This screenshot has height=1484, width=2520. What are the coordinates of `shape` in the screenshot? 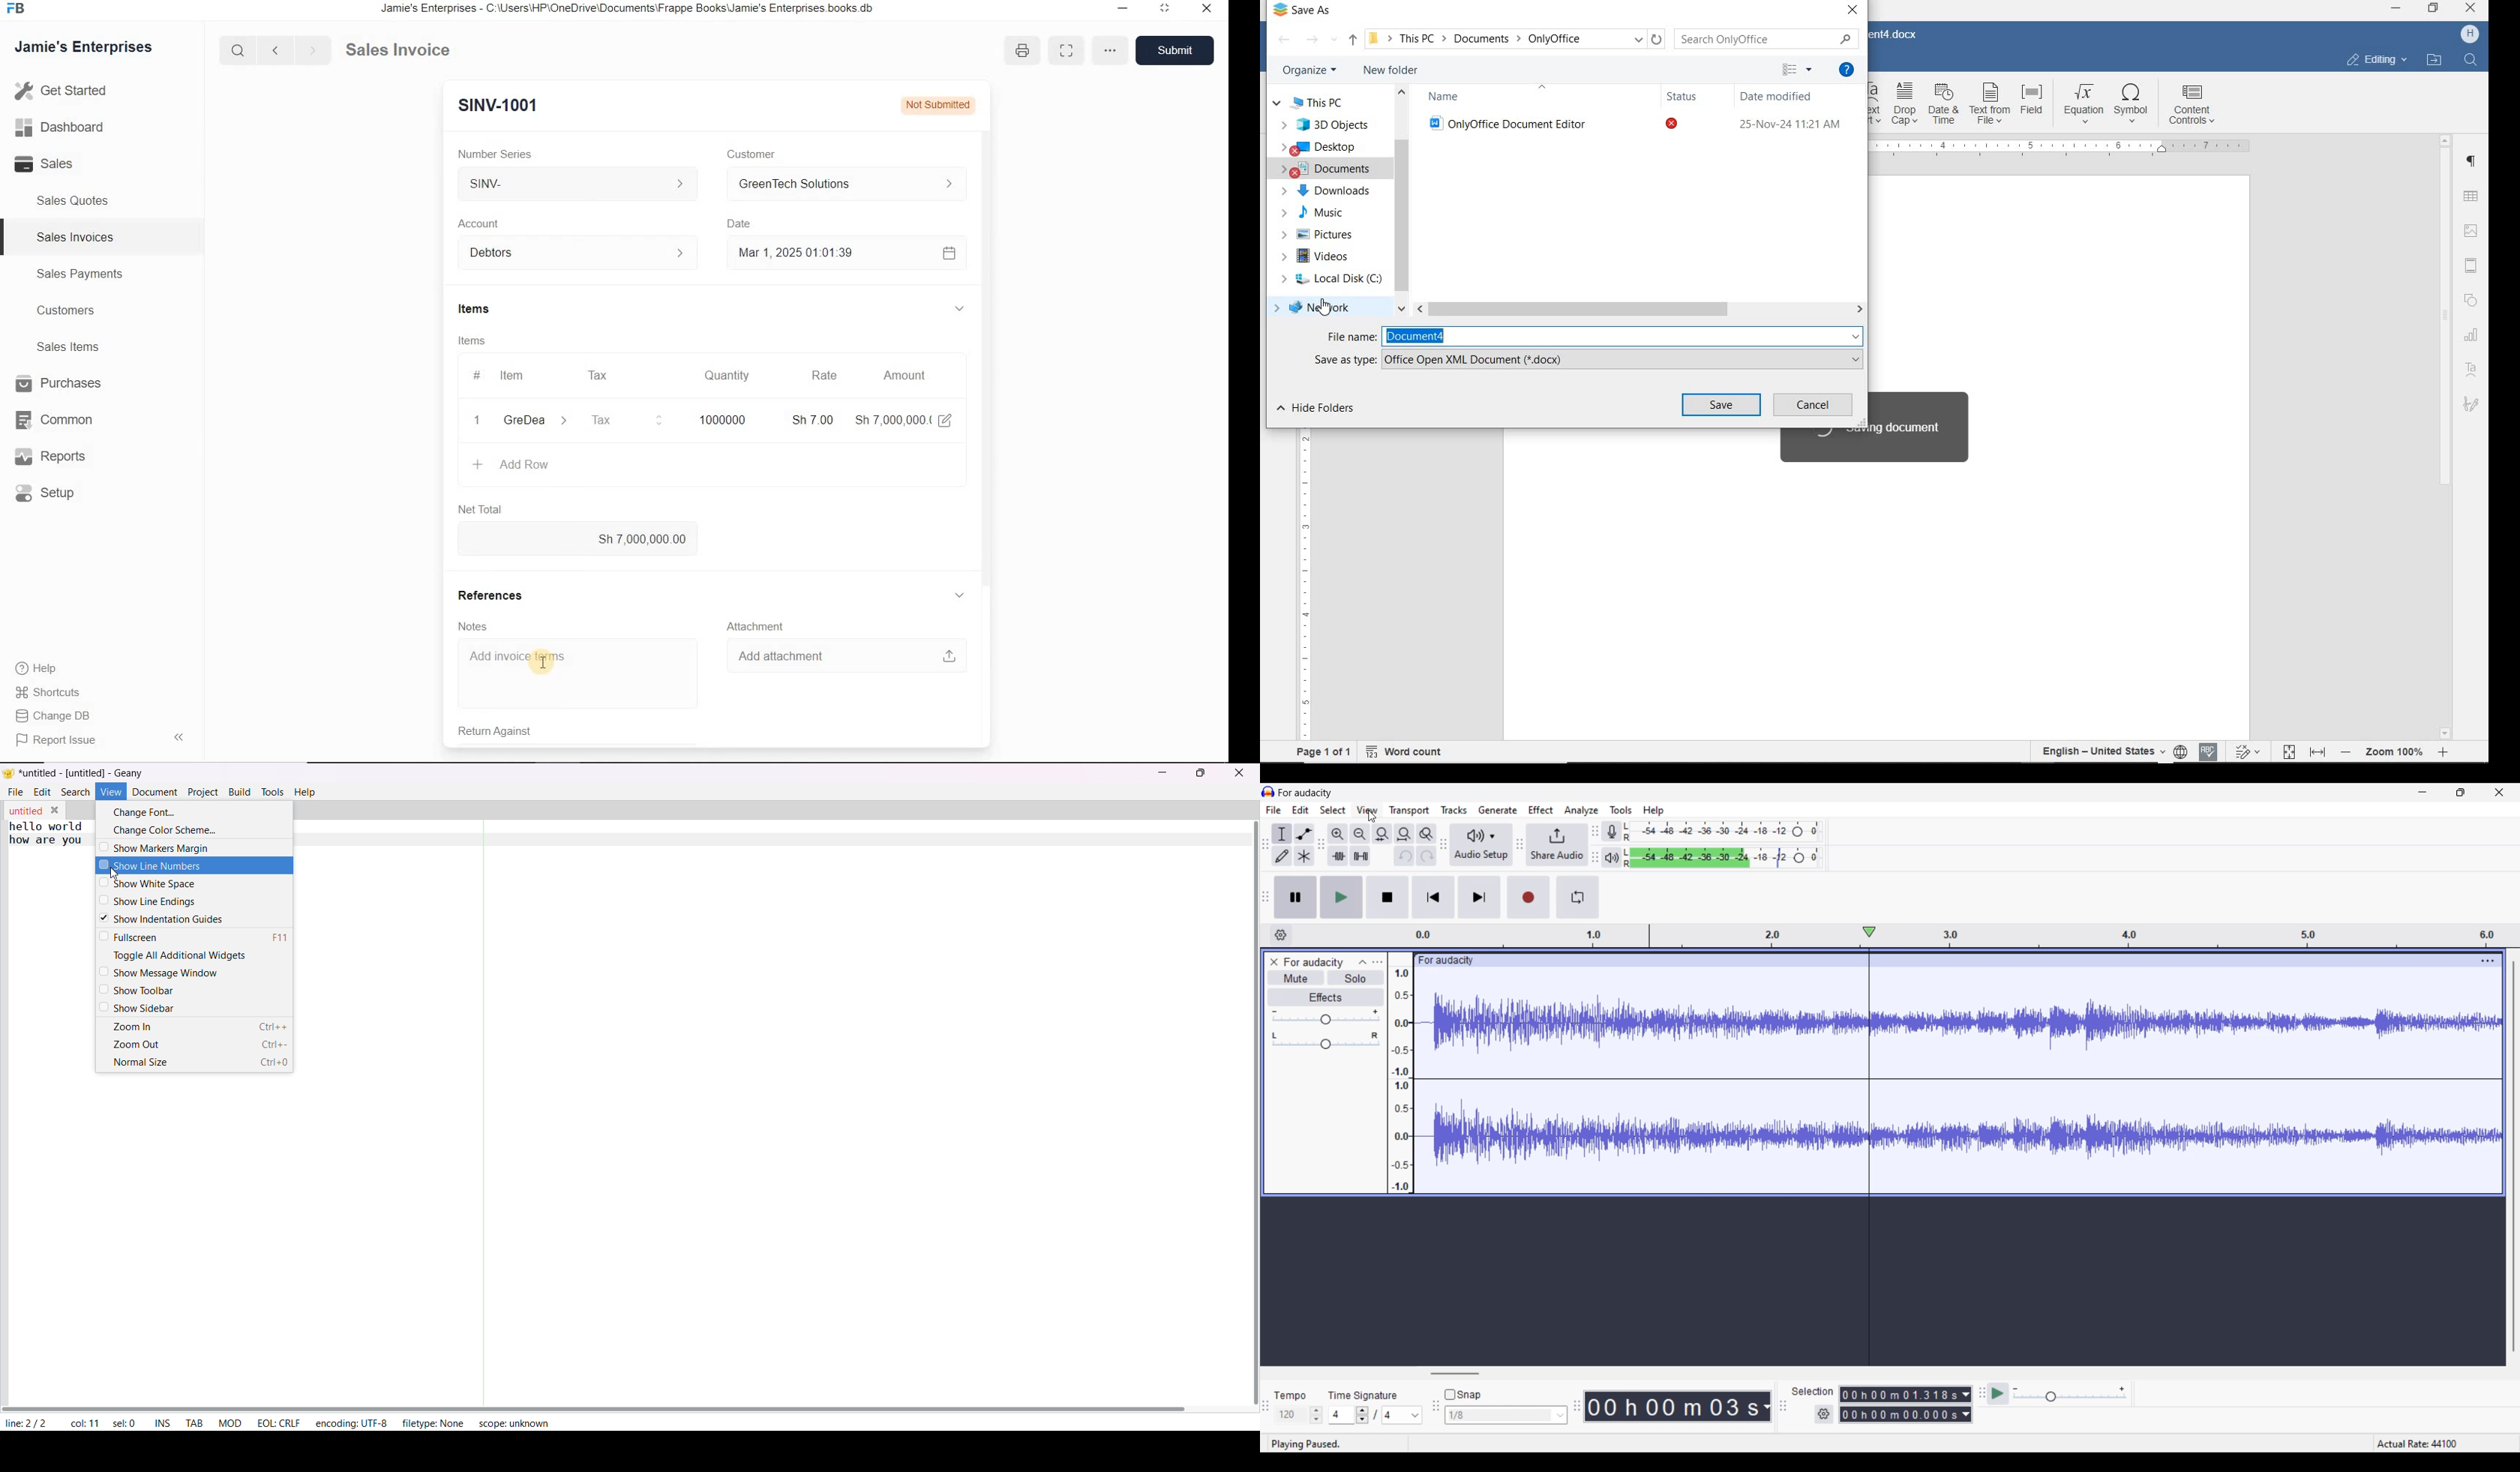 It's located at (2473, 303).